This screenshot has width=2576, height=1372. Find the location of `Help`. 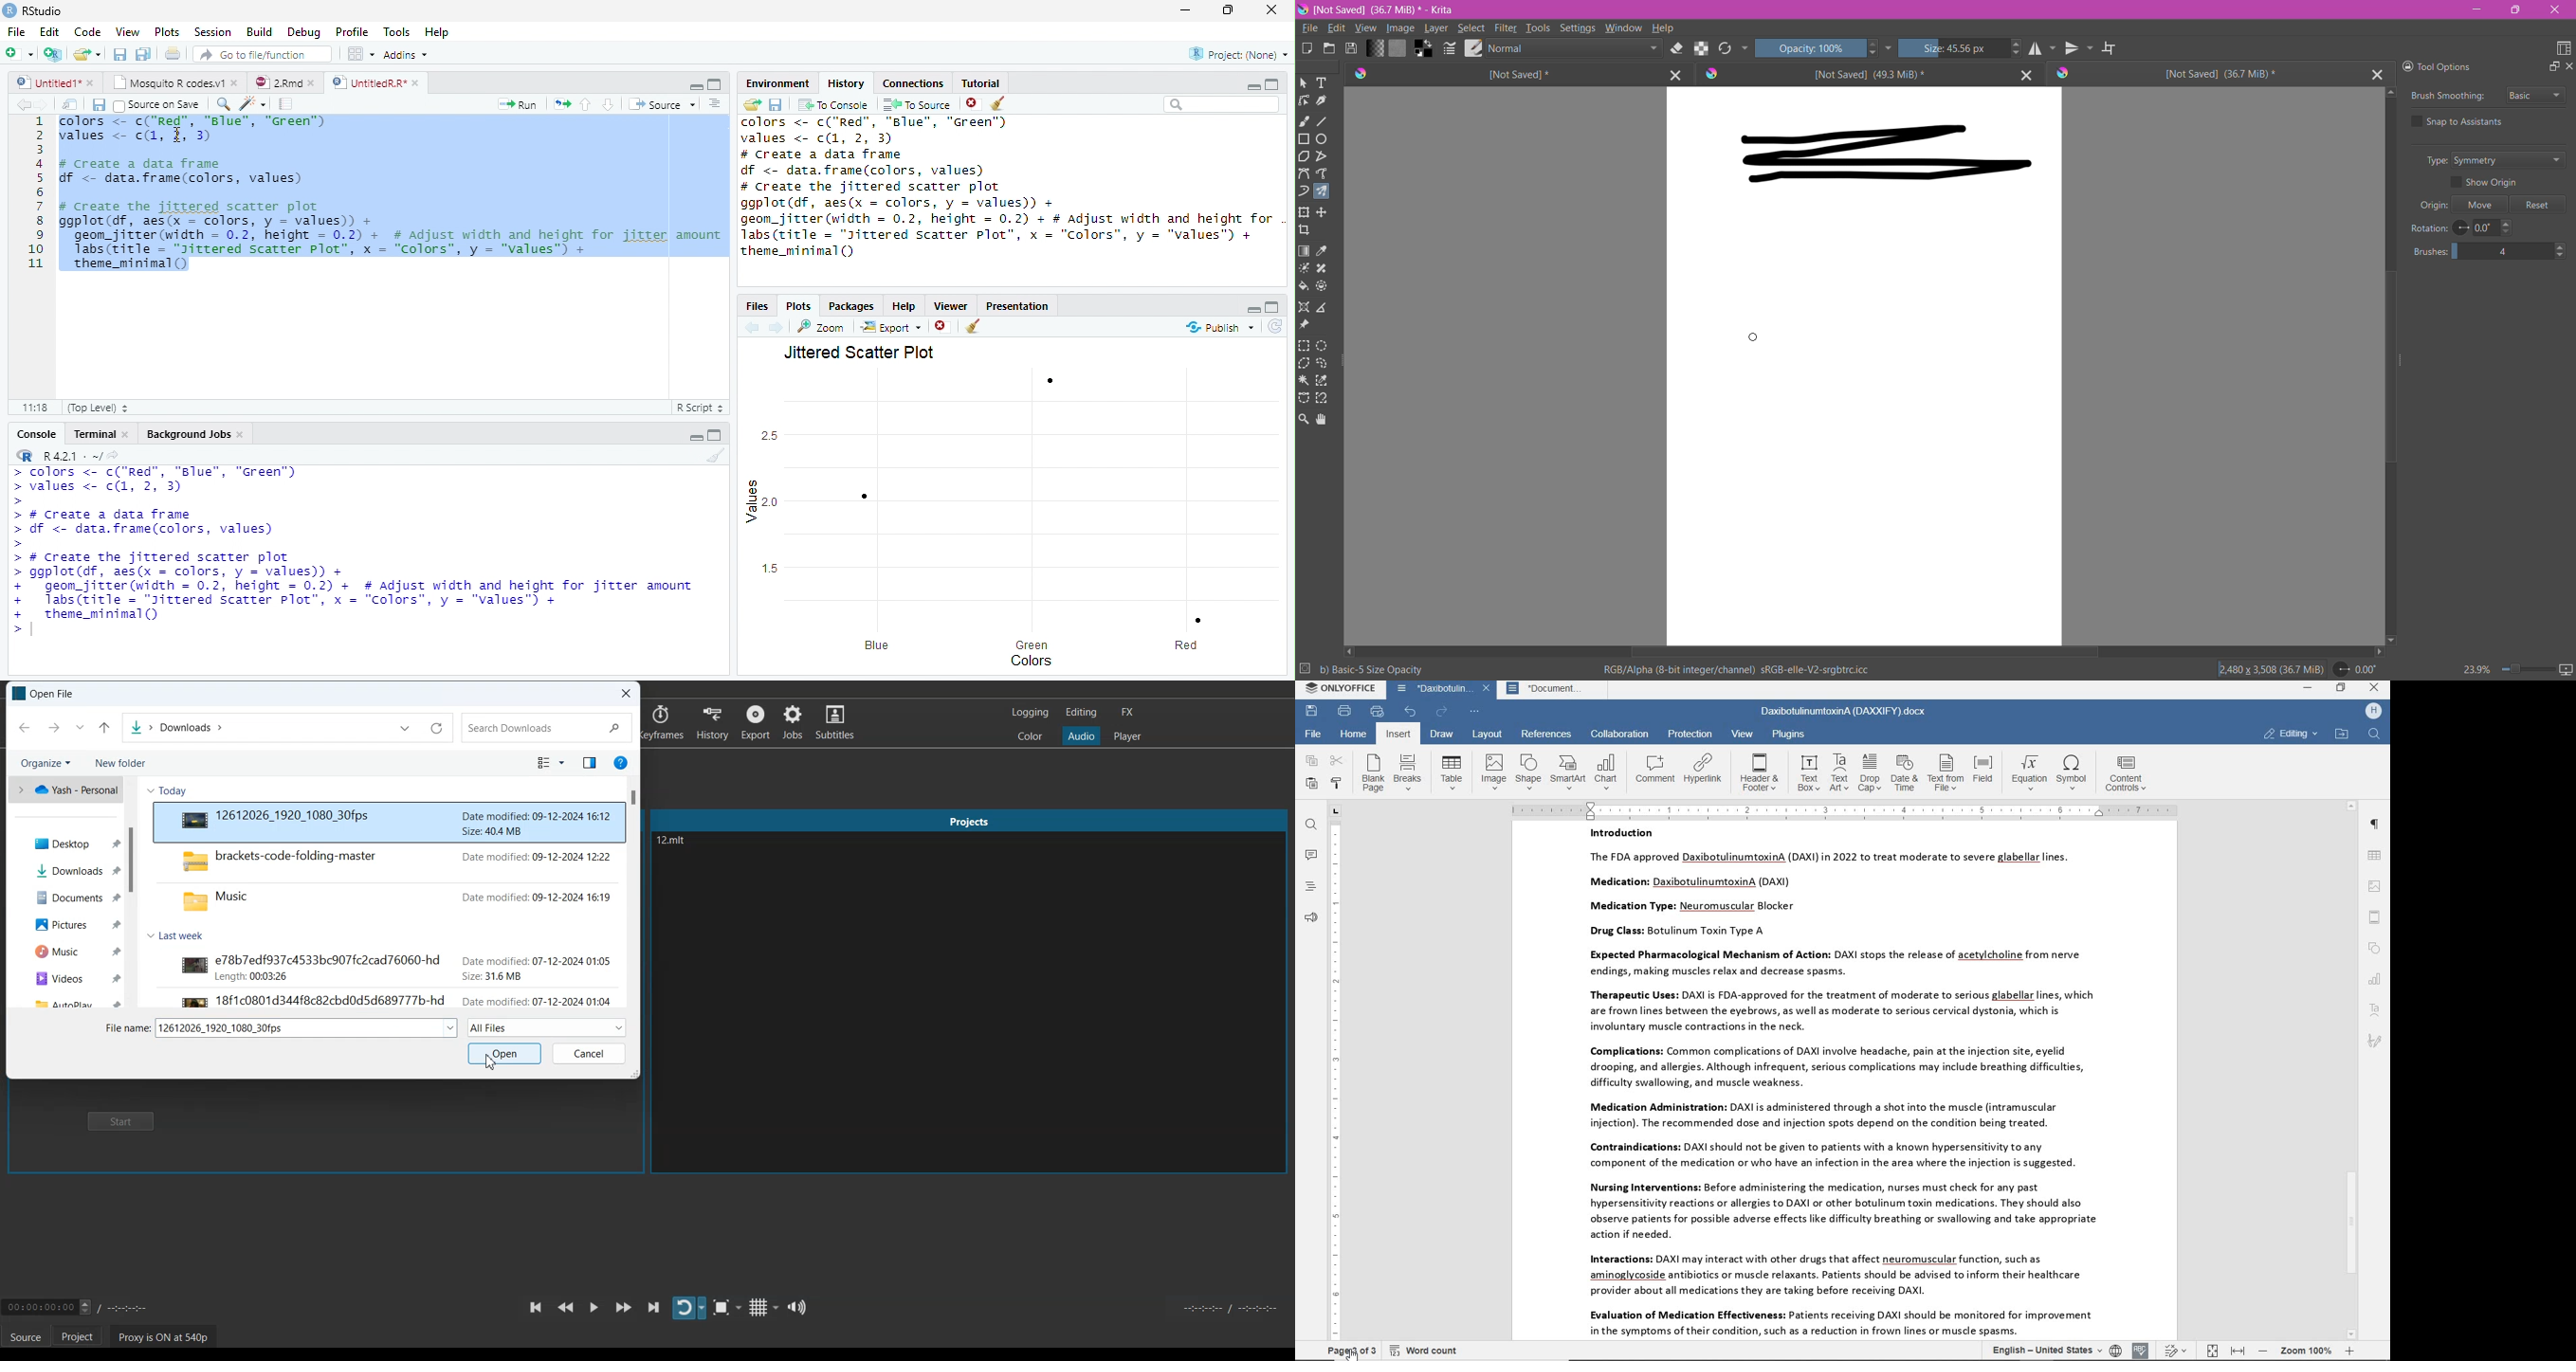

Help is located at coordinates (437, 31).